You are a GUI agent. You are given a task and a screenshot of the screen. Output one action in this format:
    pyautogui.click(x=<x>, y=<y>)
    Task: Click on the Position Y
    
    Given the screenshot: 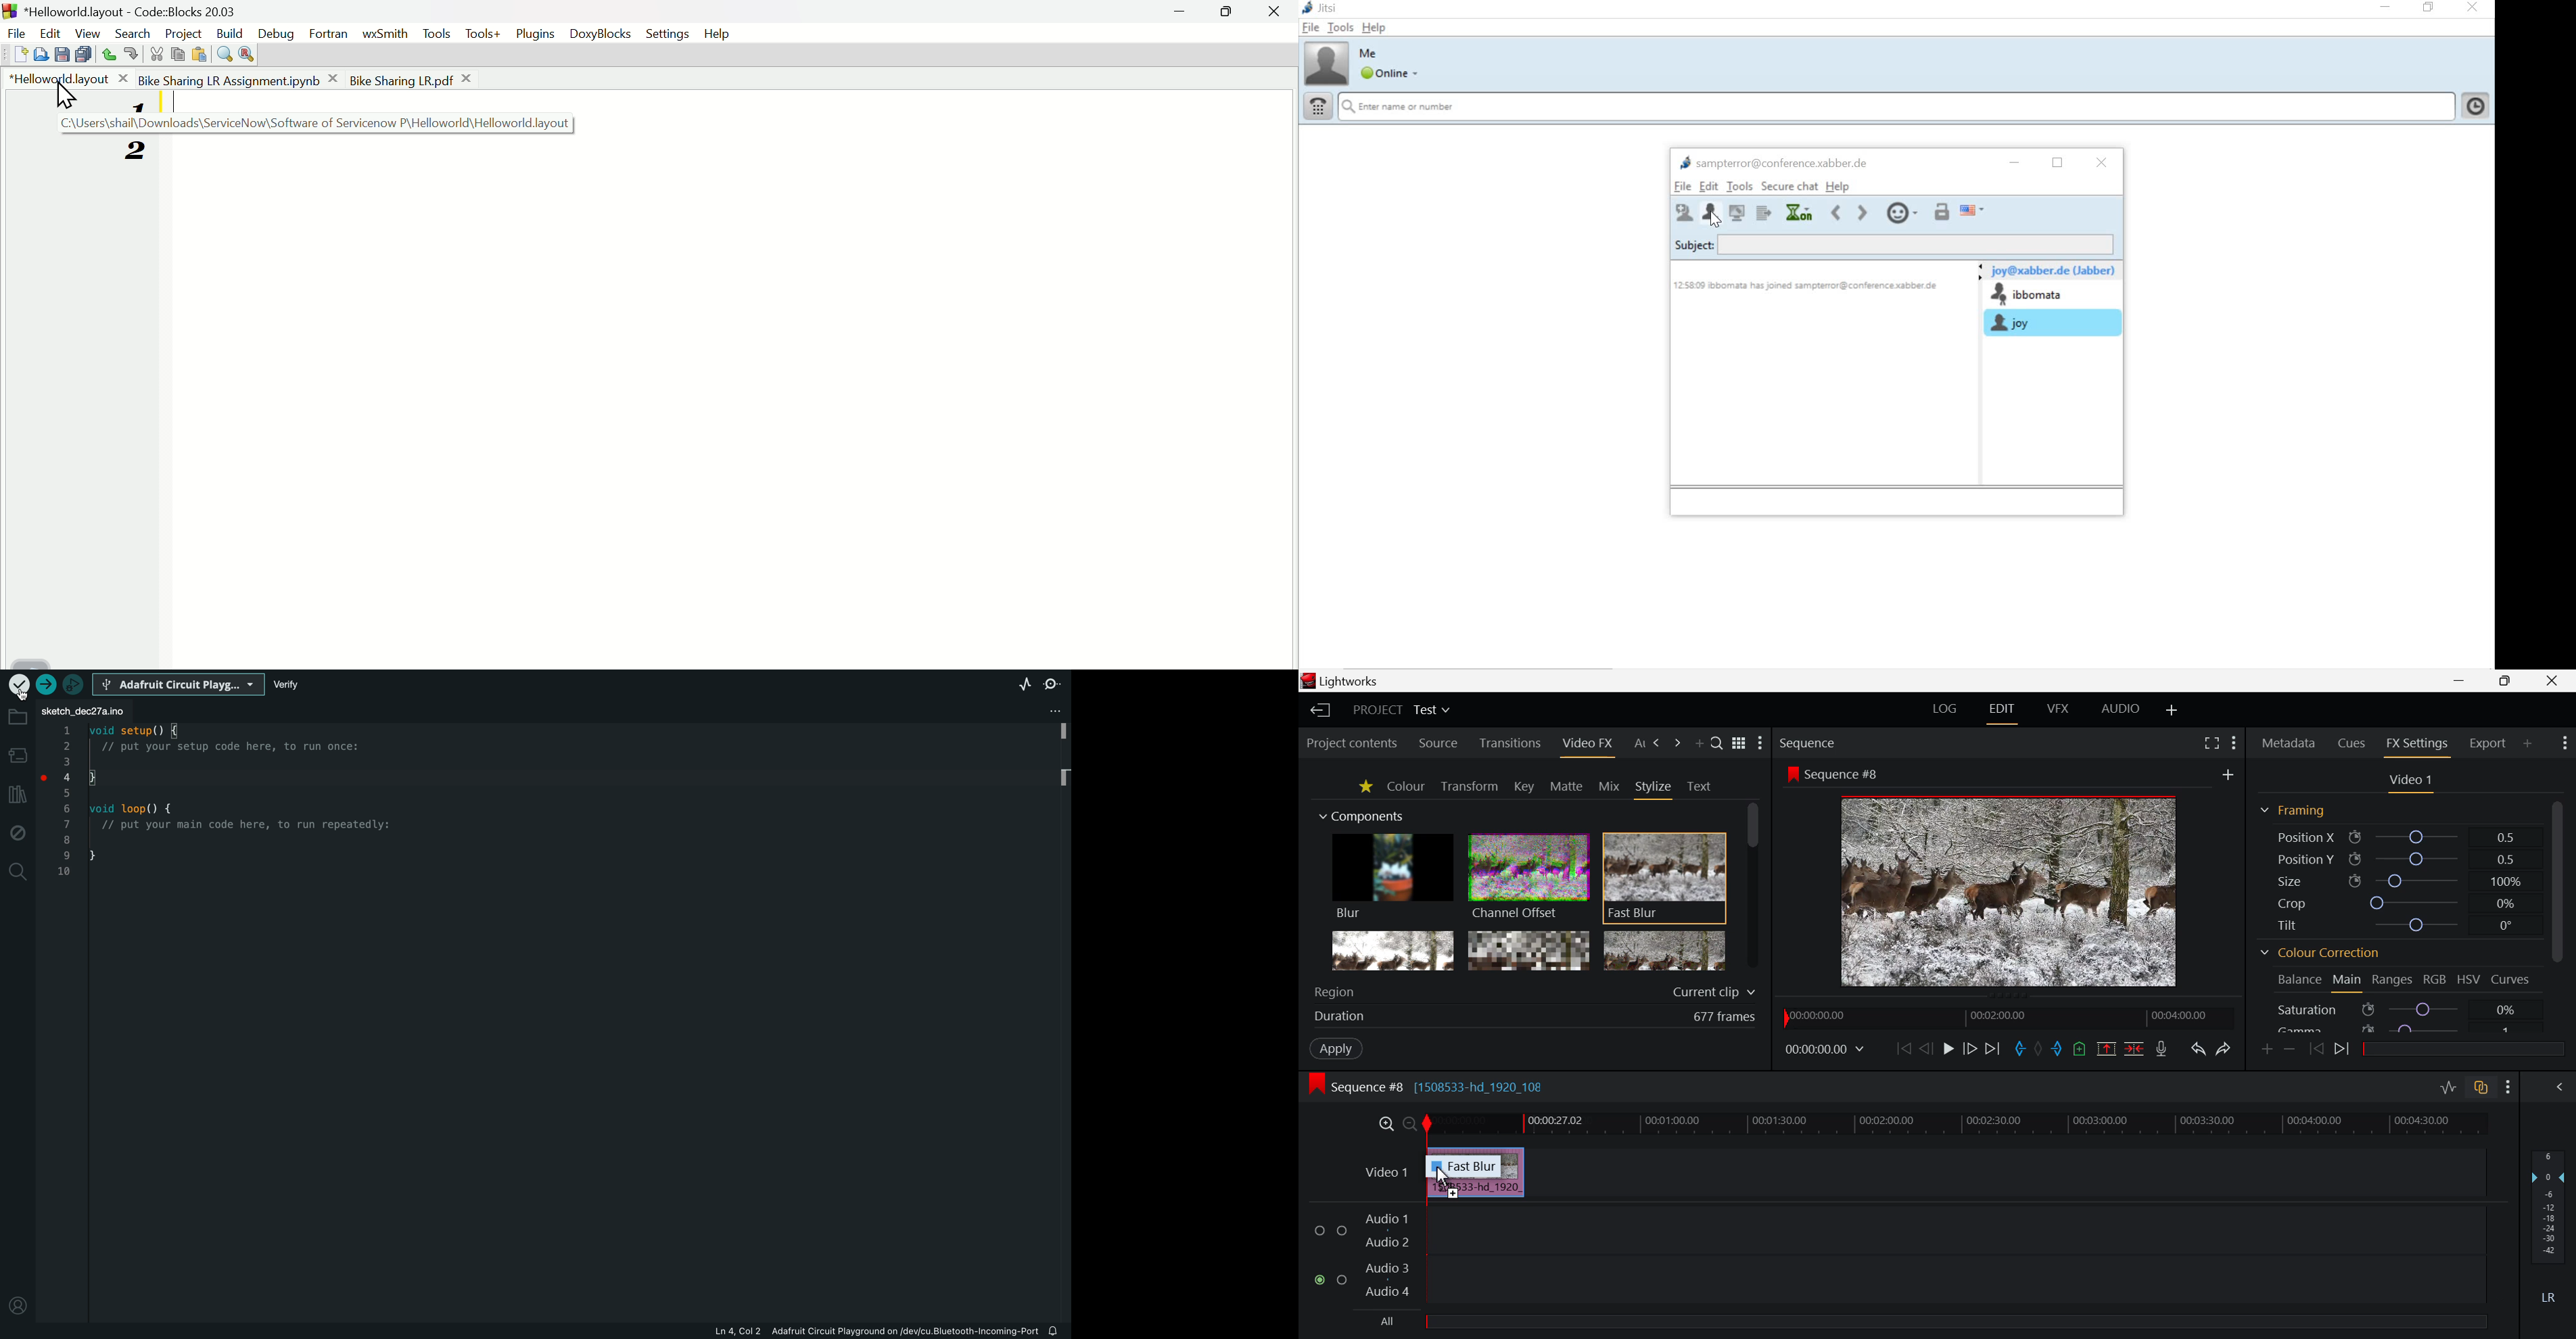 What is the action you would take?
    pyautogui.click(x=2401, y=859)
    